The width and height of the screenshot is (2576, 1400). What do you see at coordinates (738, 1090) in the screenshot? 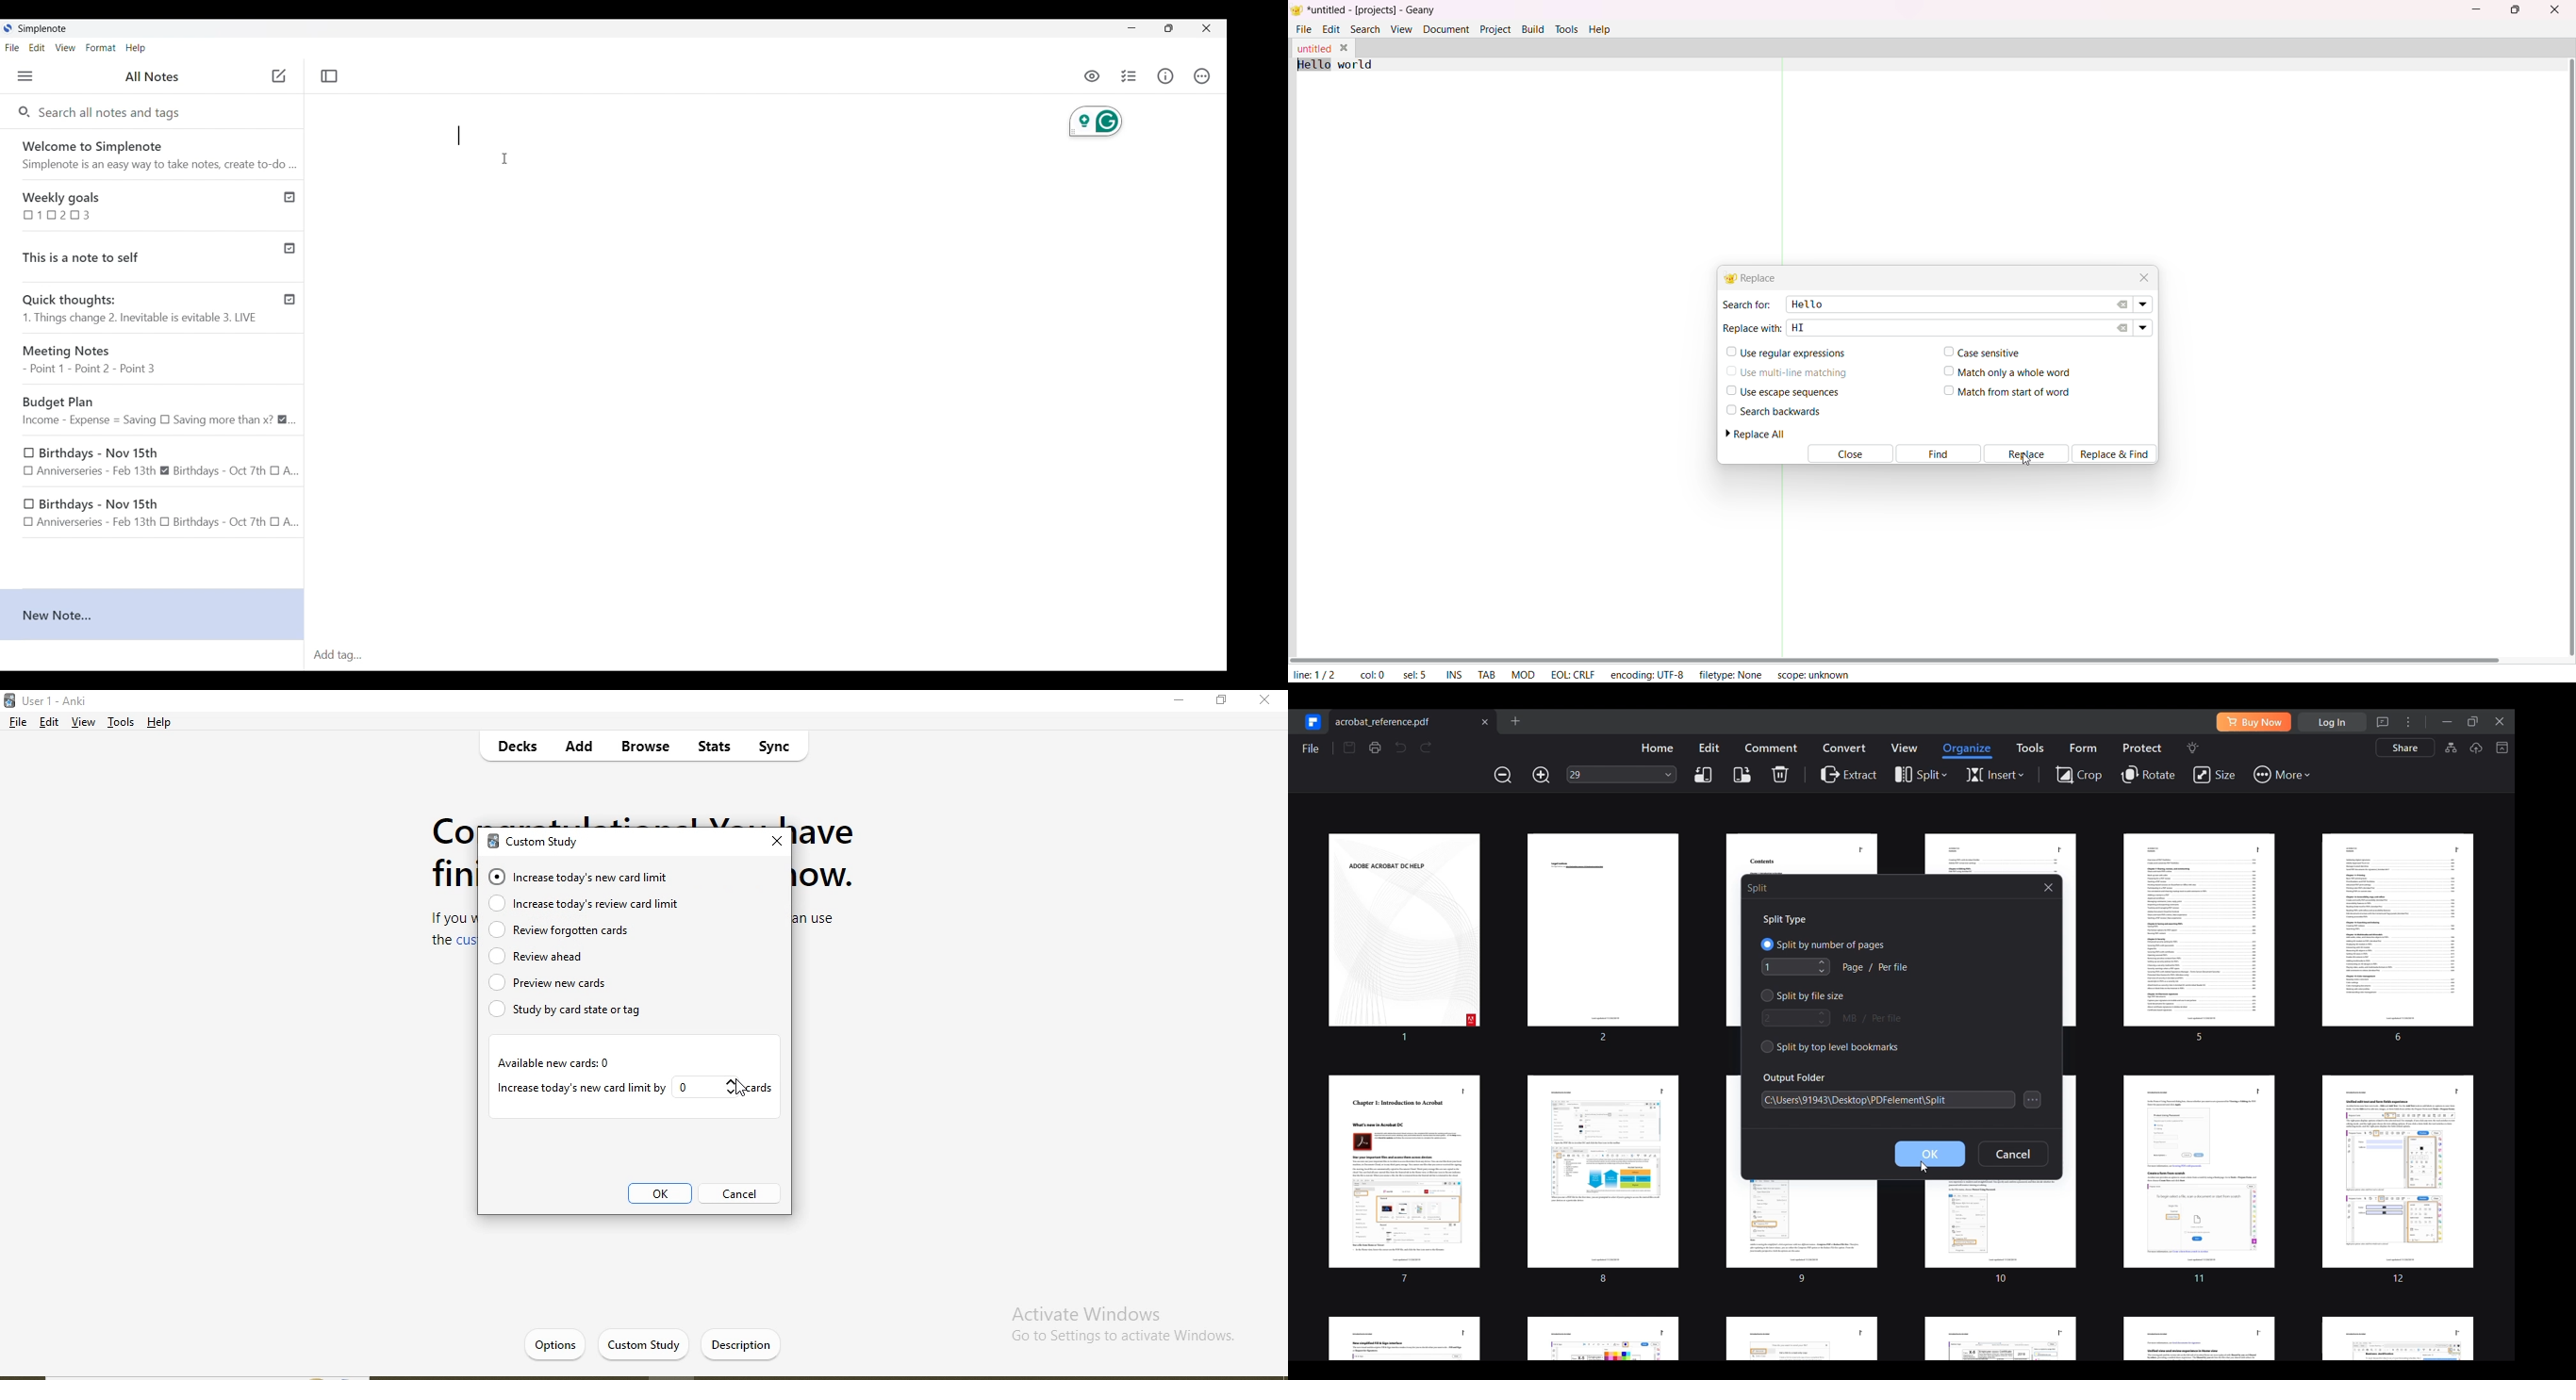
I see `cursor` at bounding box center [738, 1090].